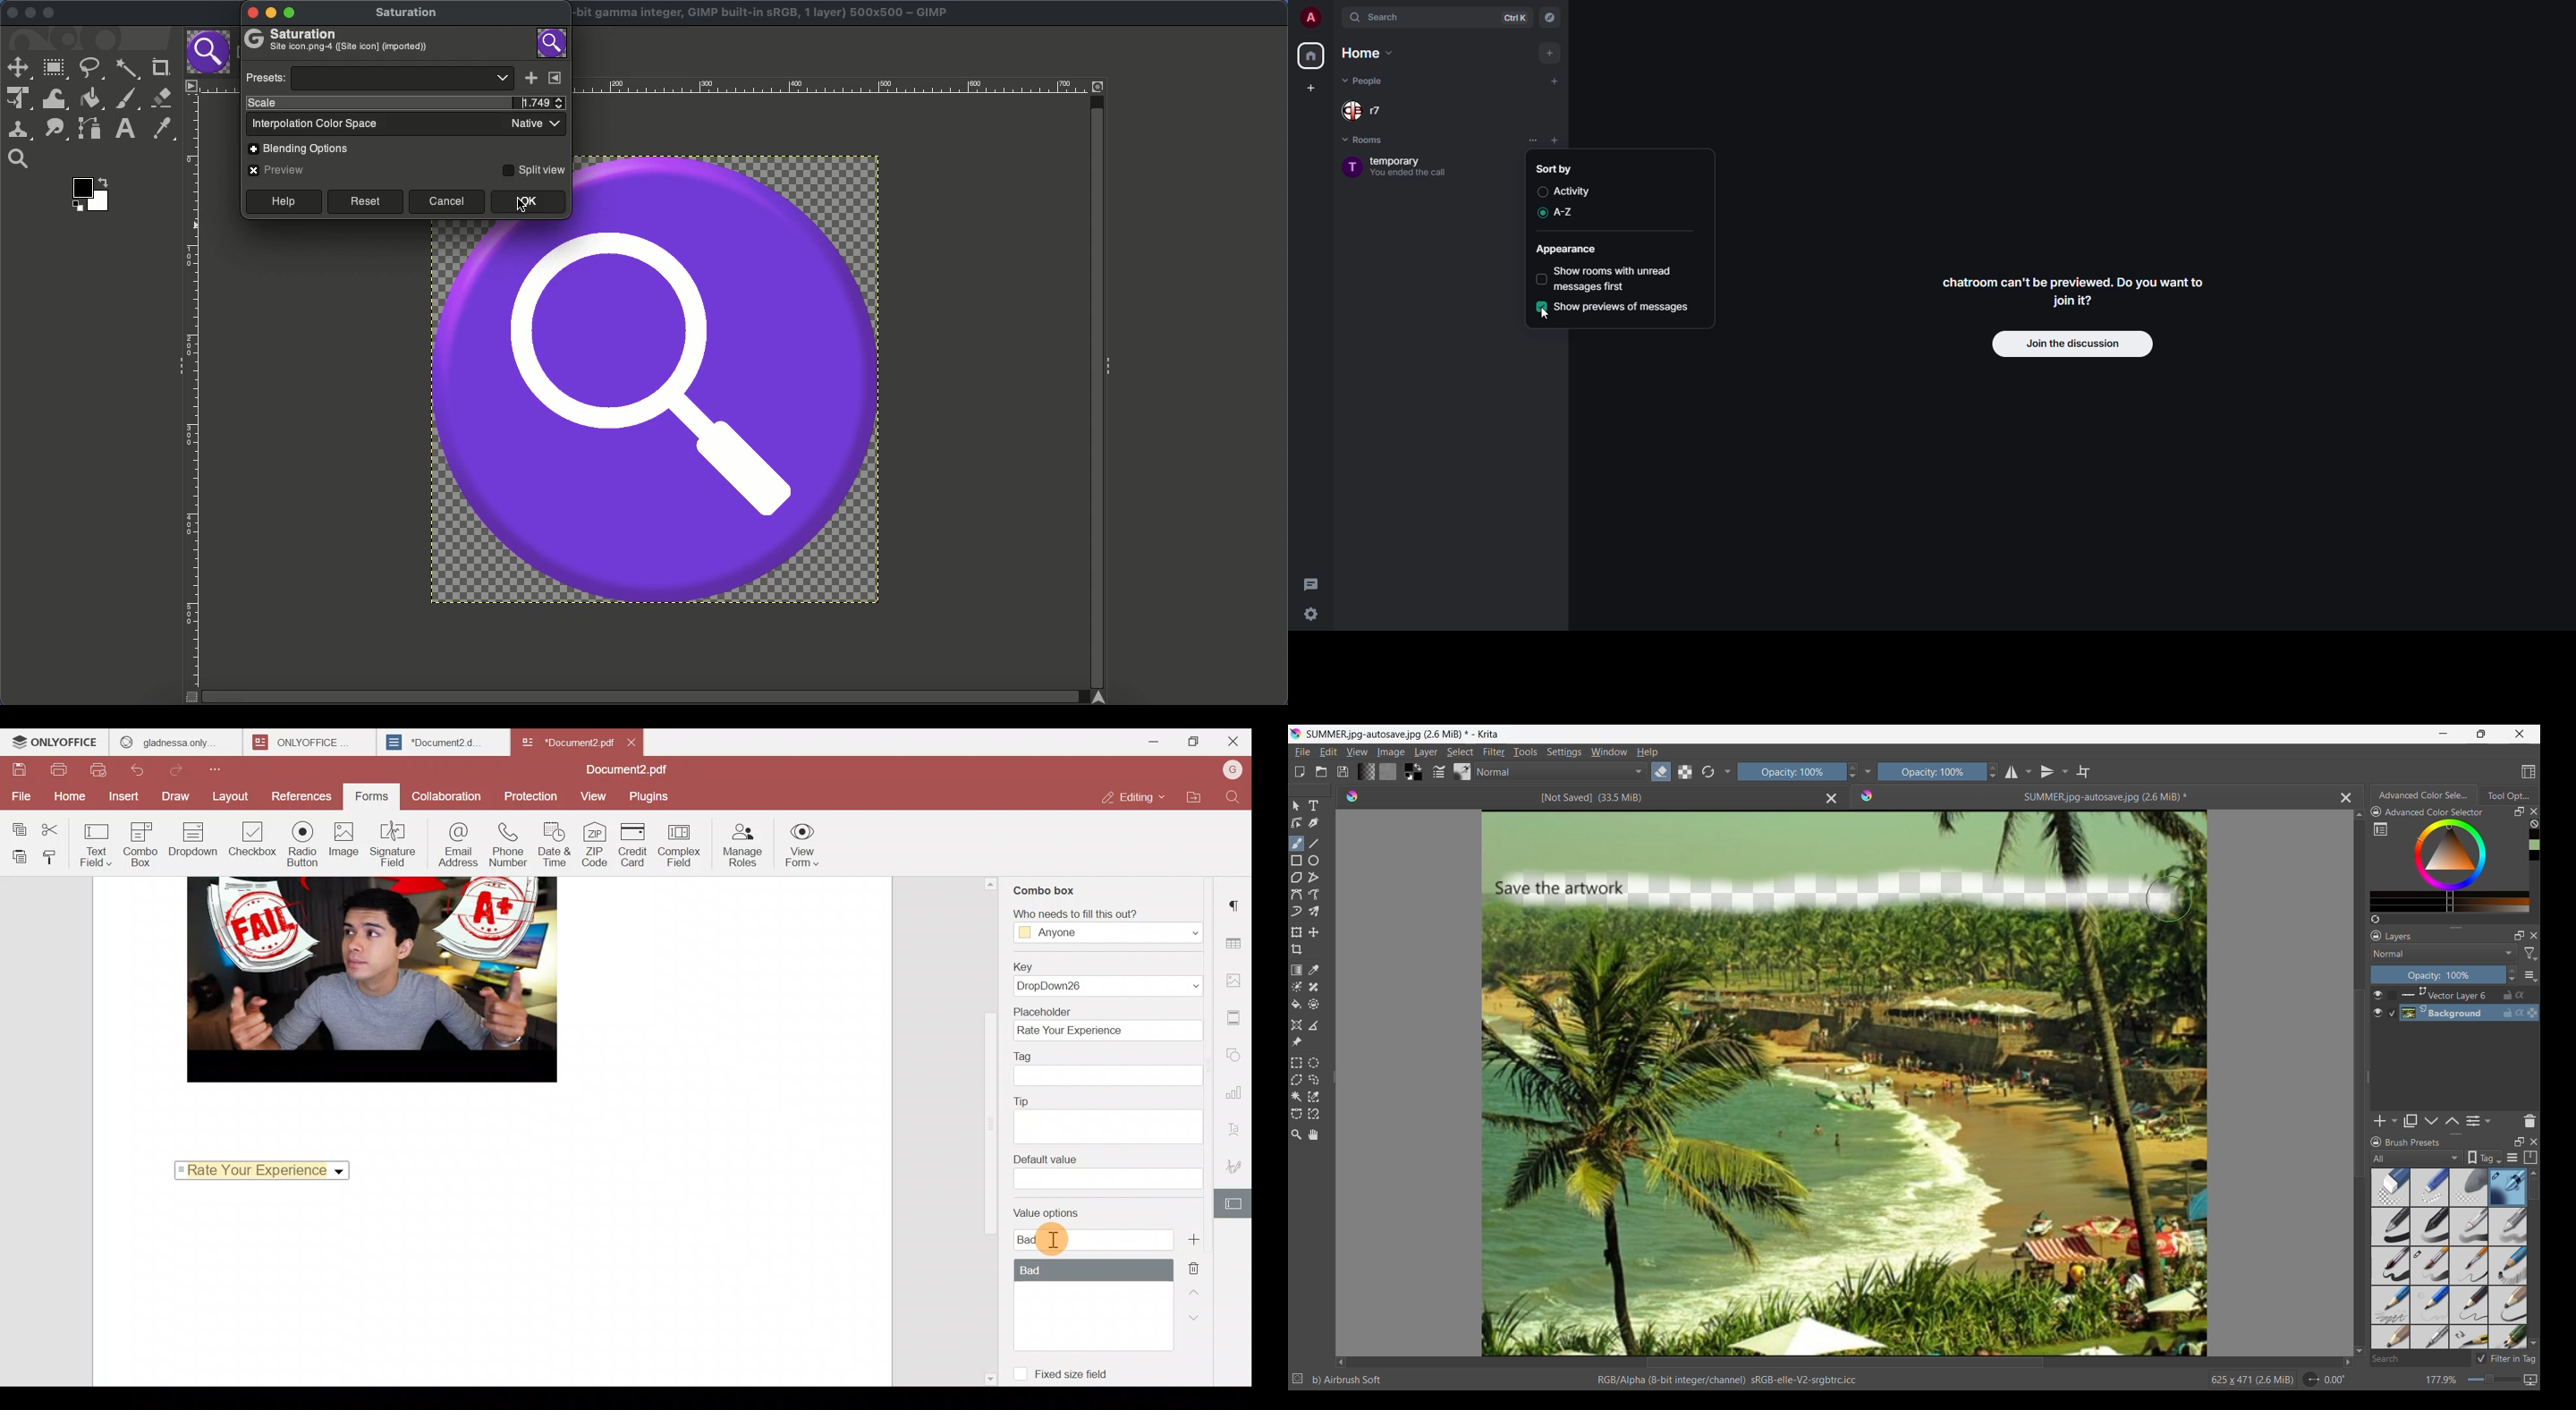 The image size is (2576, 1428). Describe the element at coordinates (15, 99) in the screenshot. I see `Unified transformation` at that location.